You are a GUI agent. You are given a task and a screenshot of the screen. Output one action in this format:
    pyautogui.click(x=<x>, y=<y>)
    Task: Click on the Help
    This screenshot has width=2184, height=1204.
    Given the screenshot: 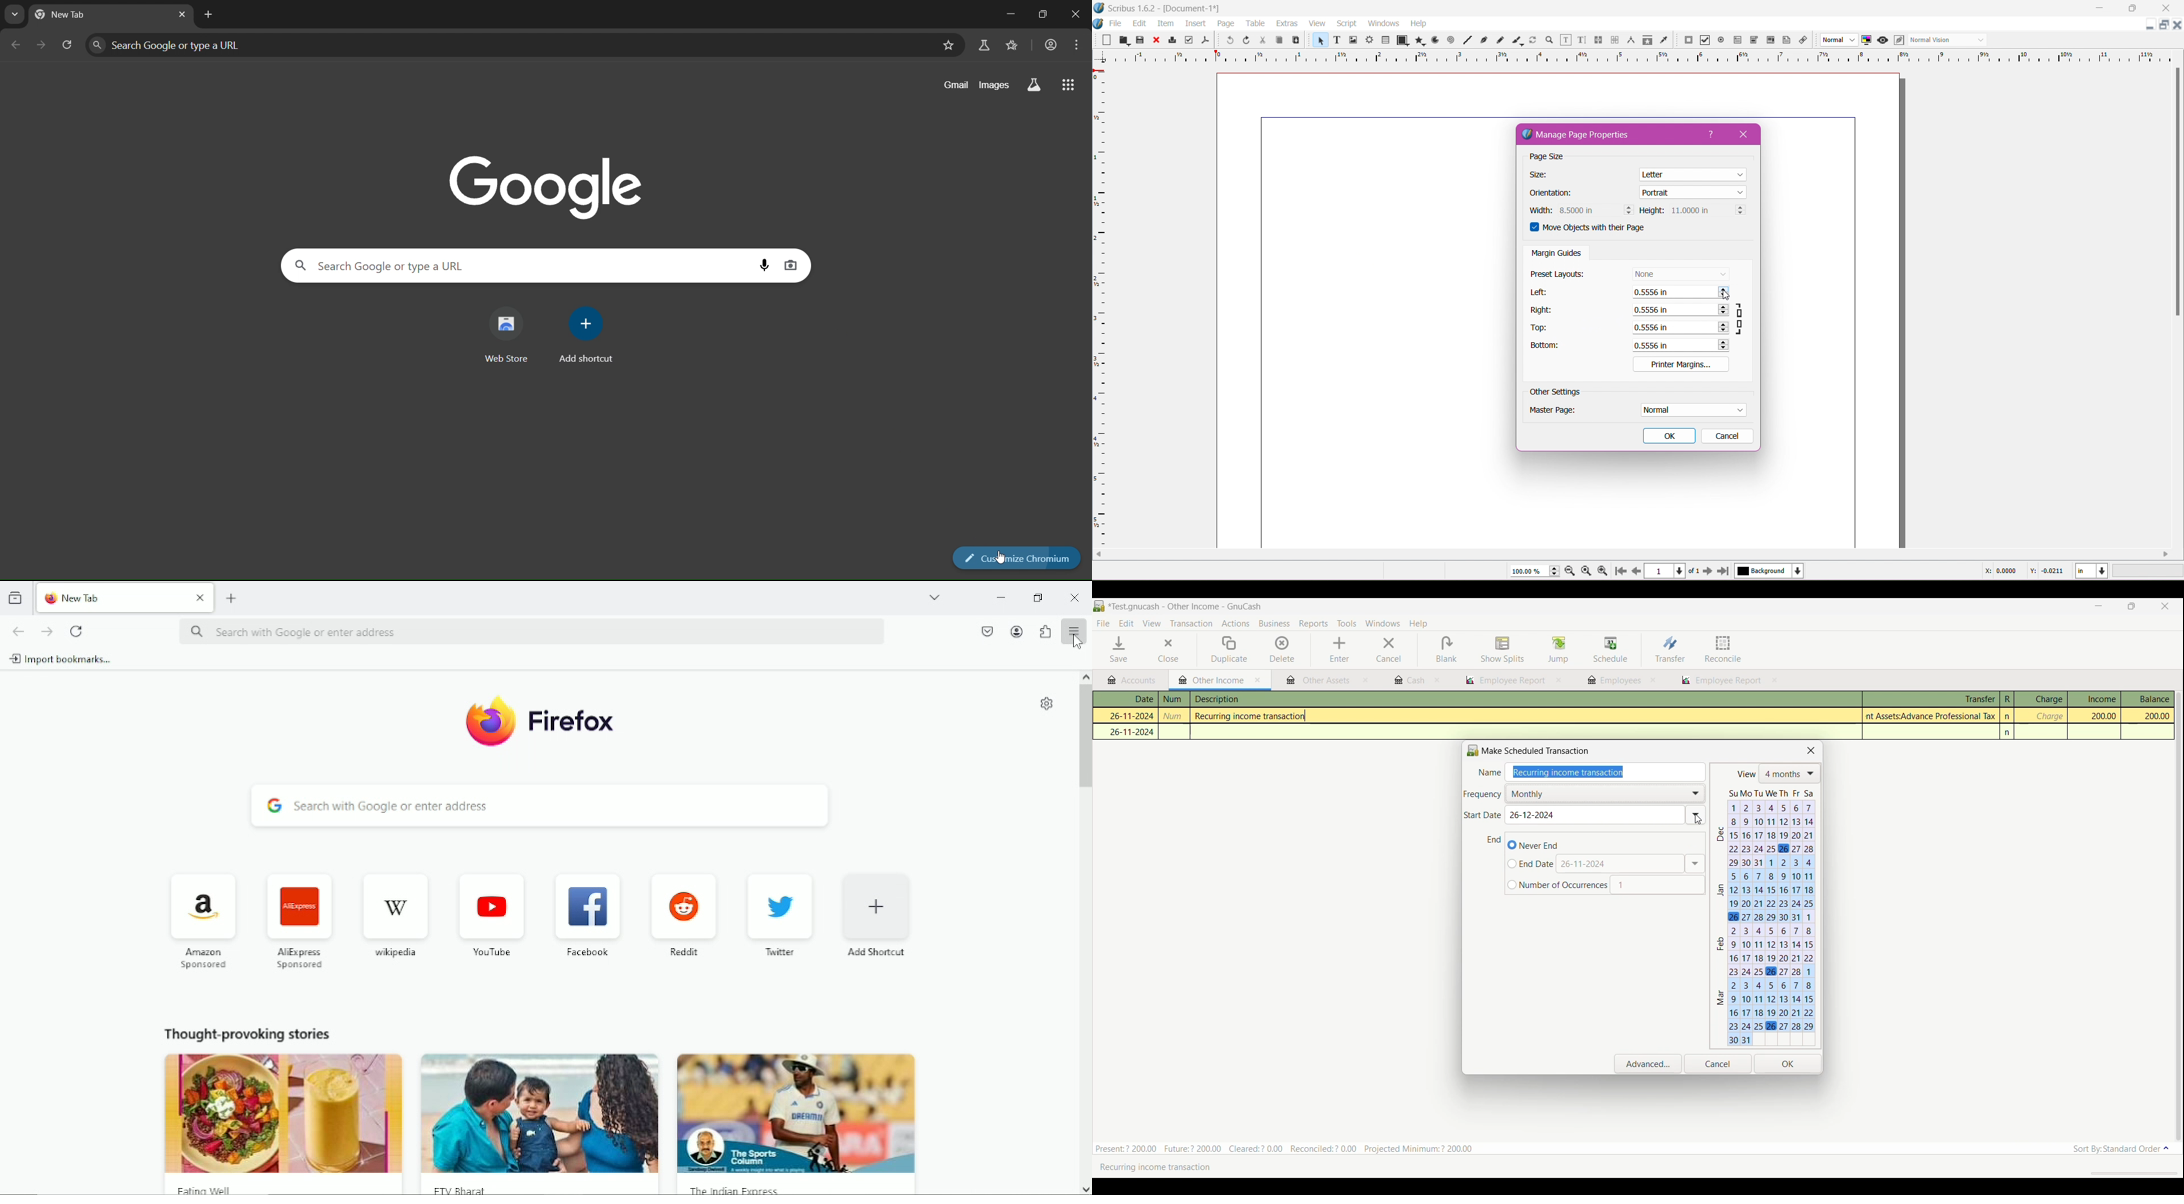 What is the action you would take?
    pyautogui.click(x=1711, y=135)
    